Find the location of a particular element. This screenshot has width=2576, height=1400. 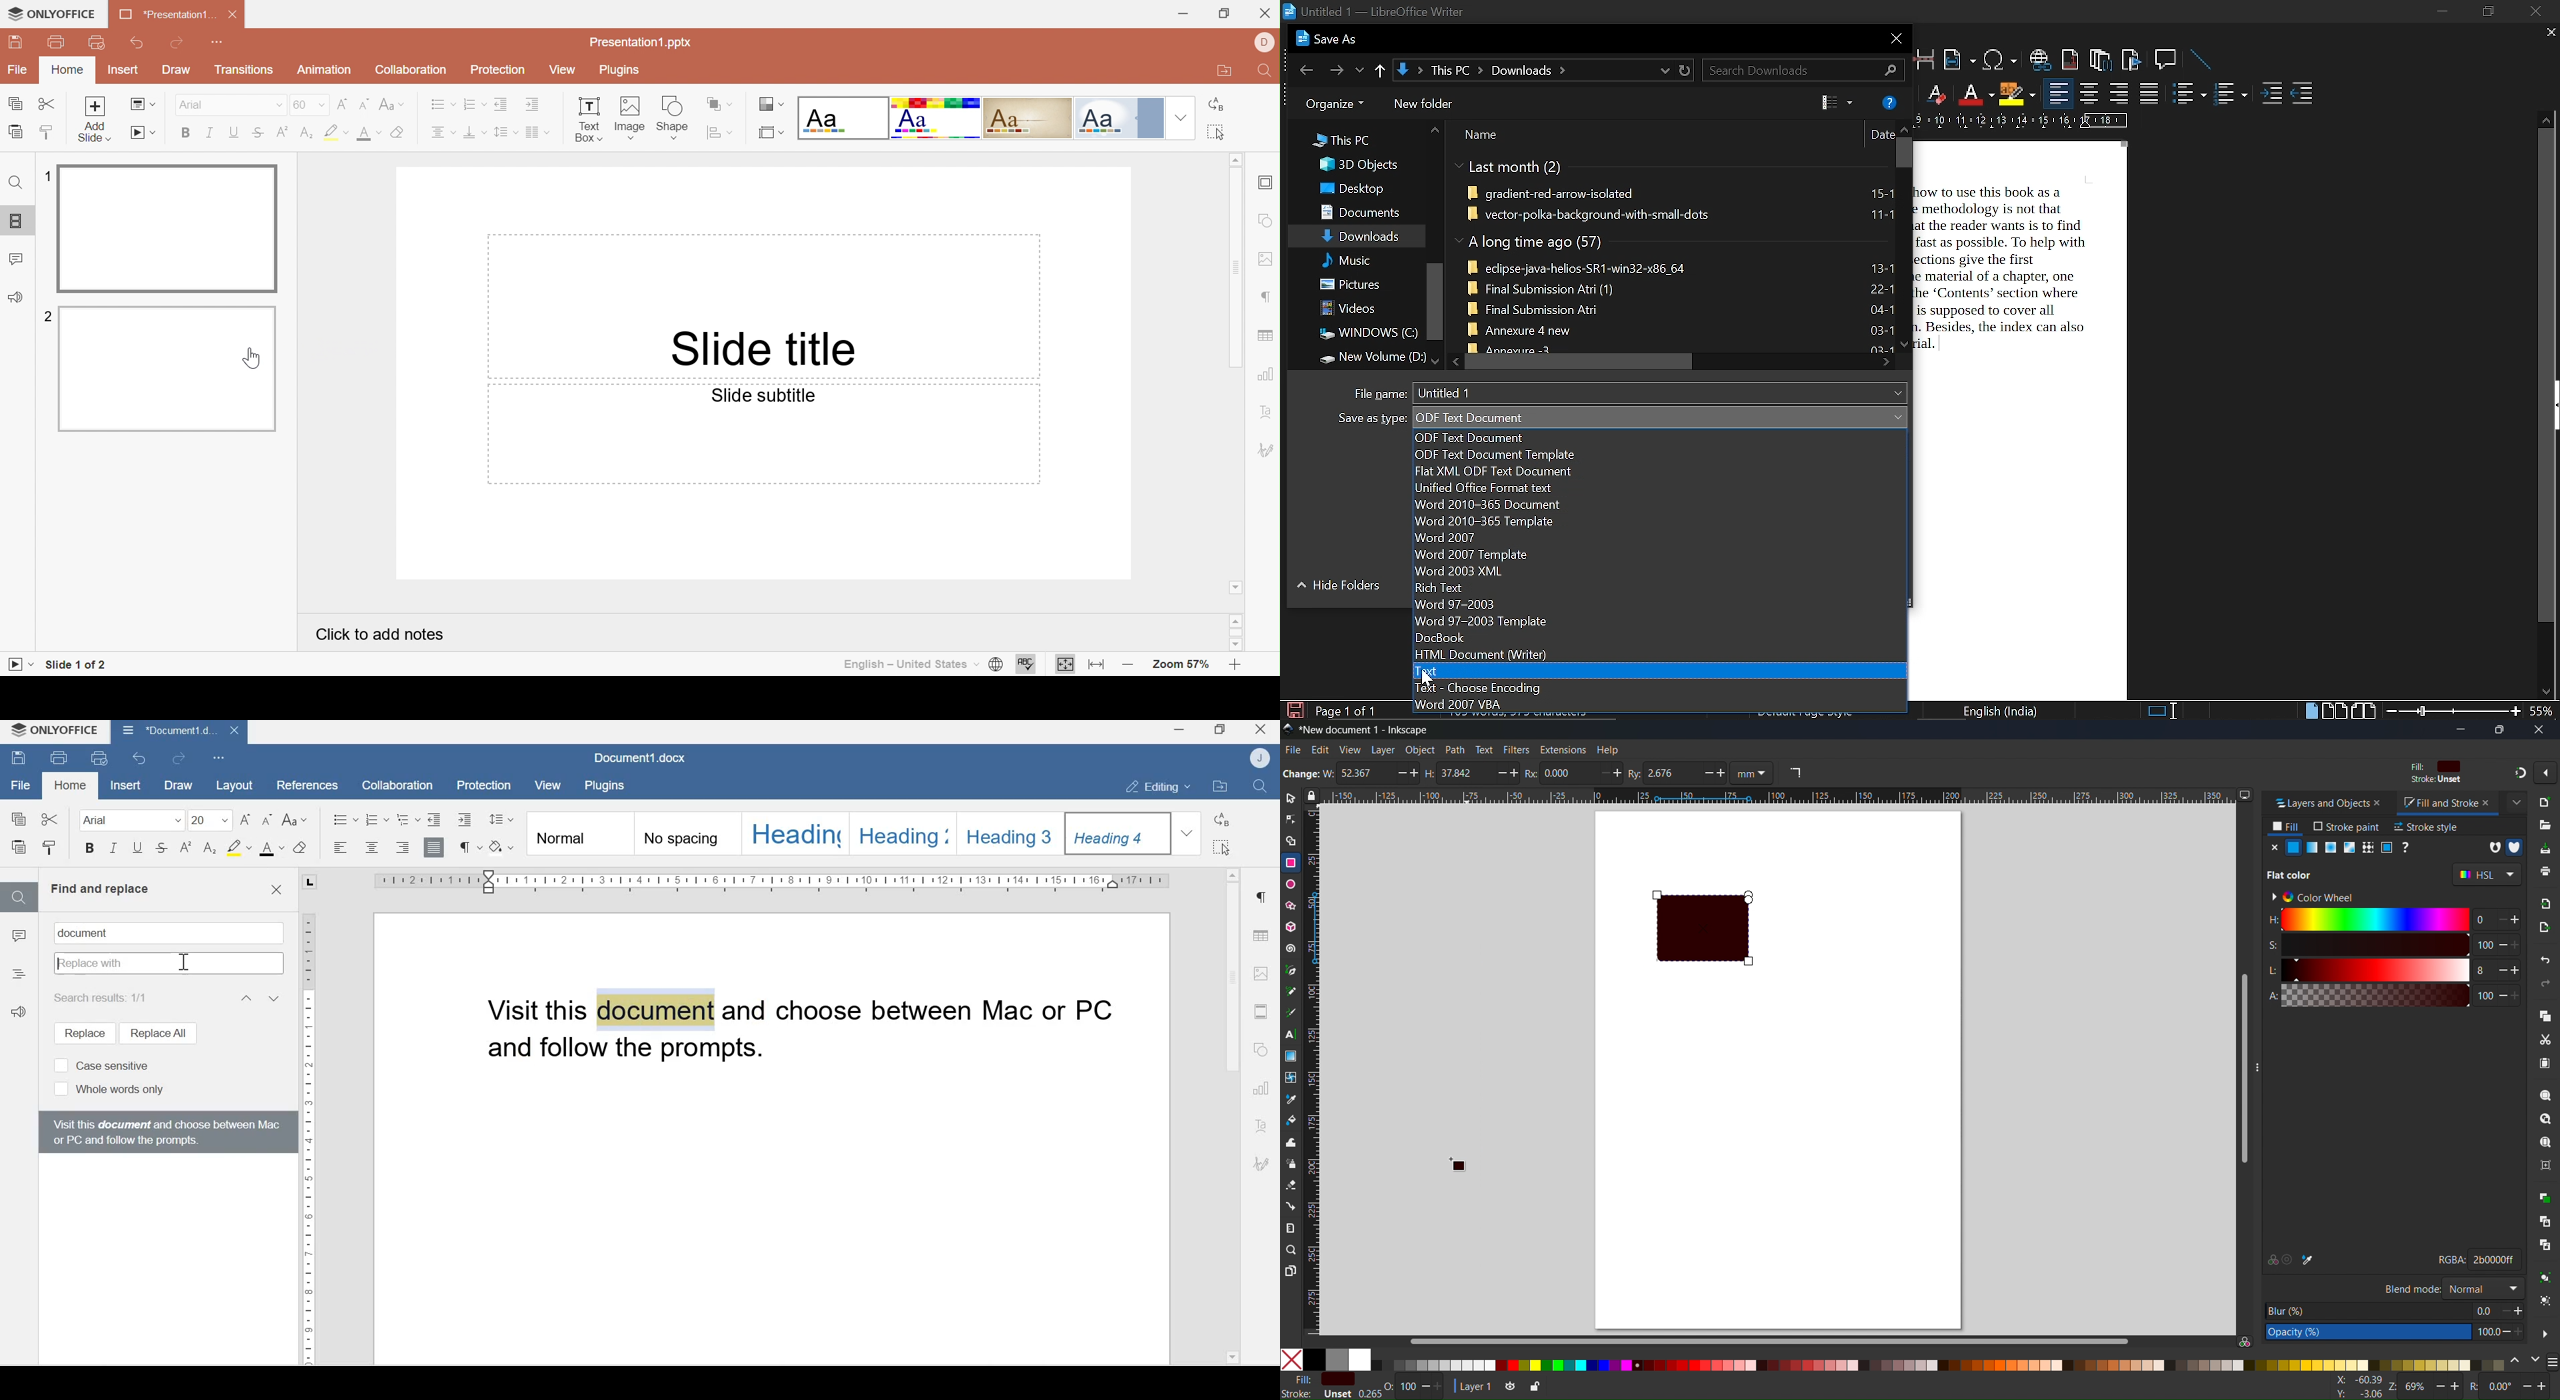

View is located at coordinates (550, 785).